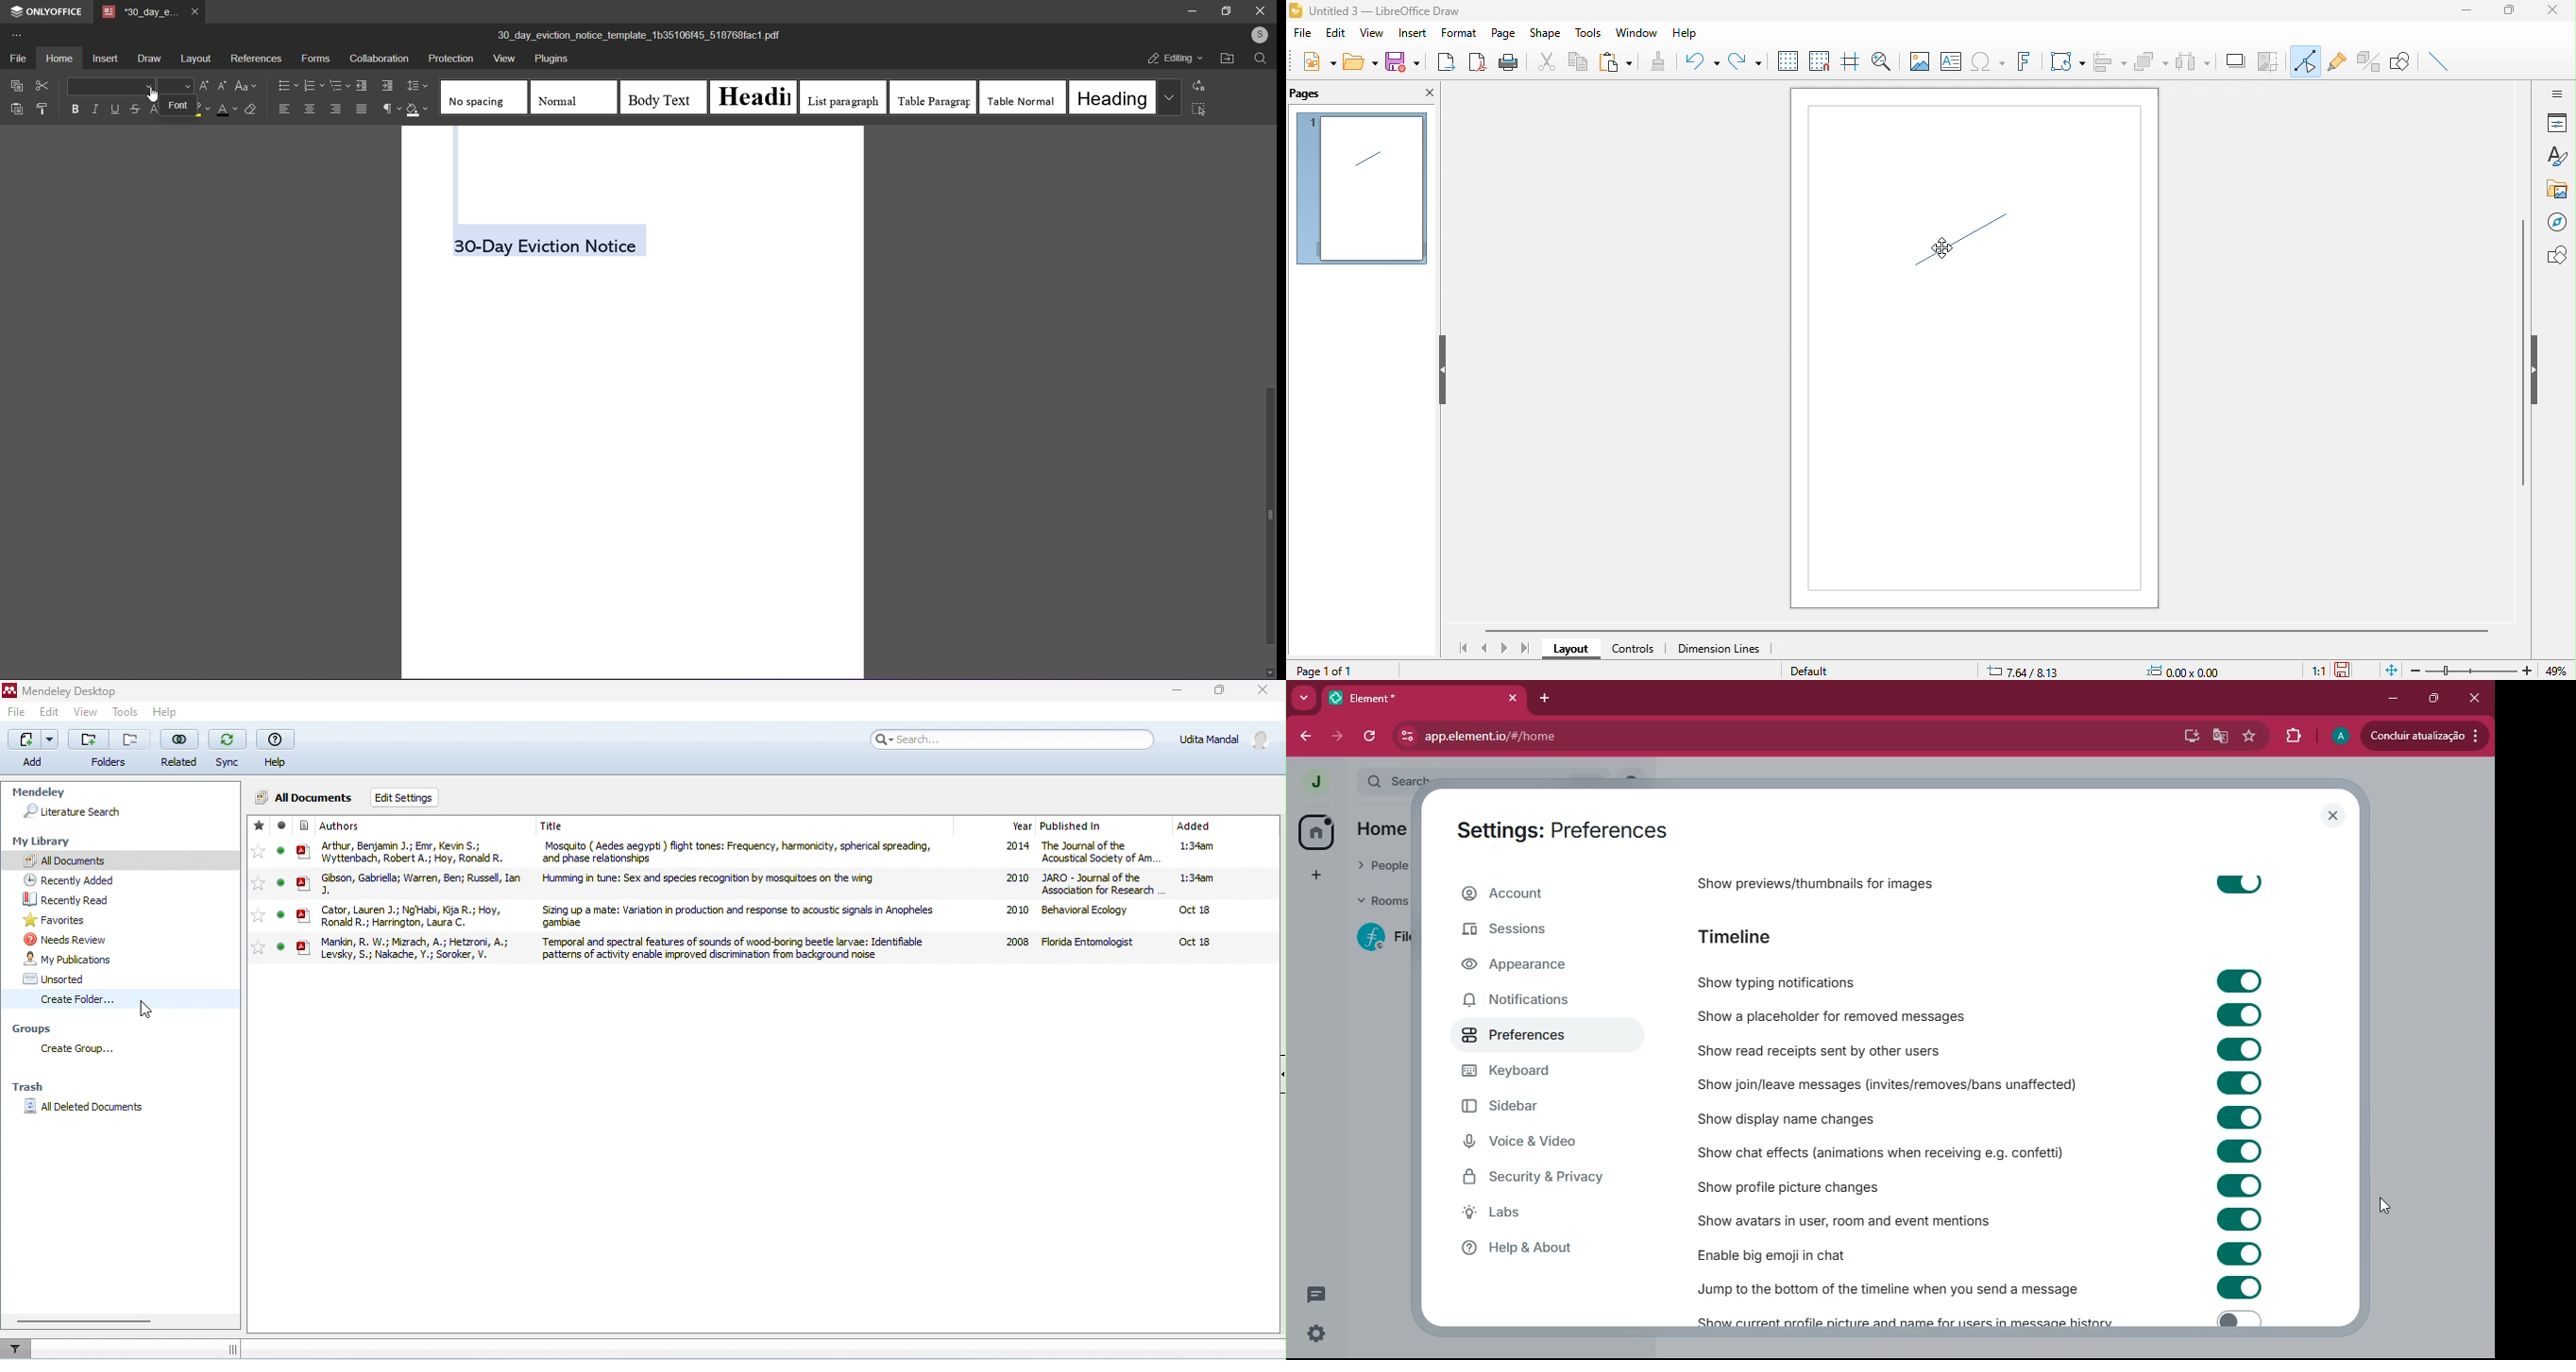 This screenshot has height=1372, width=2576. Describe the element at coordinates (132, 739) in the screenshot. I see `remove` at that location.